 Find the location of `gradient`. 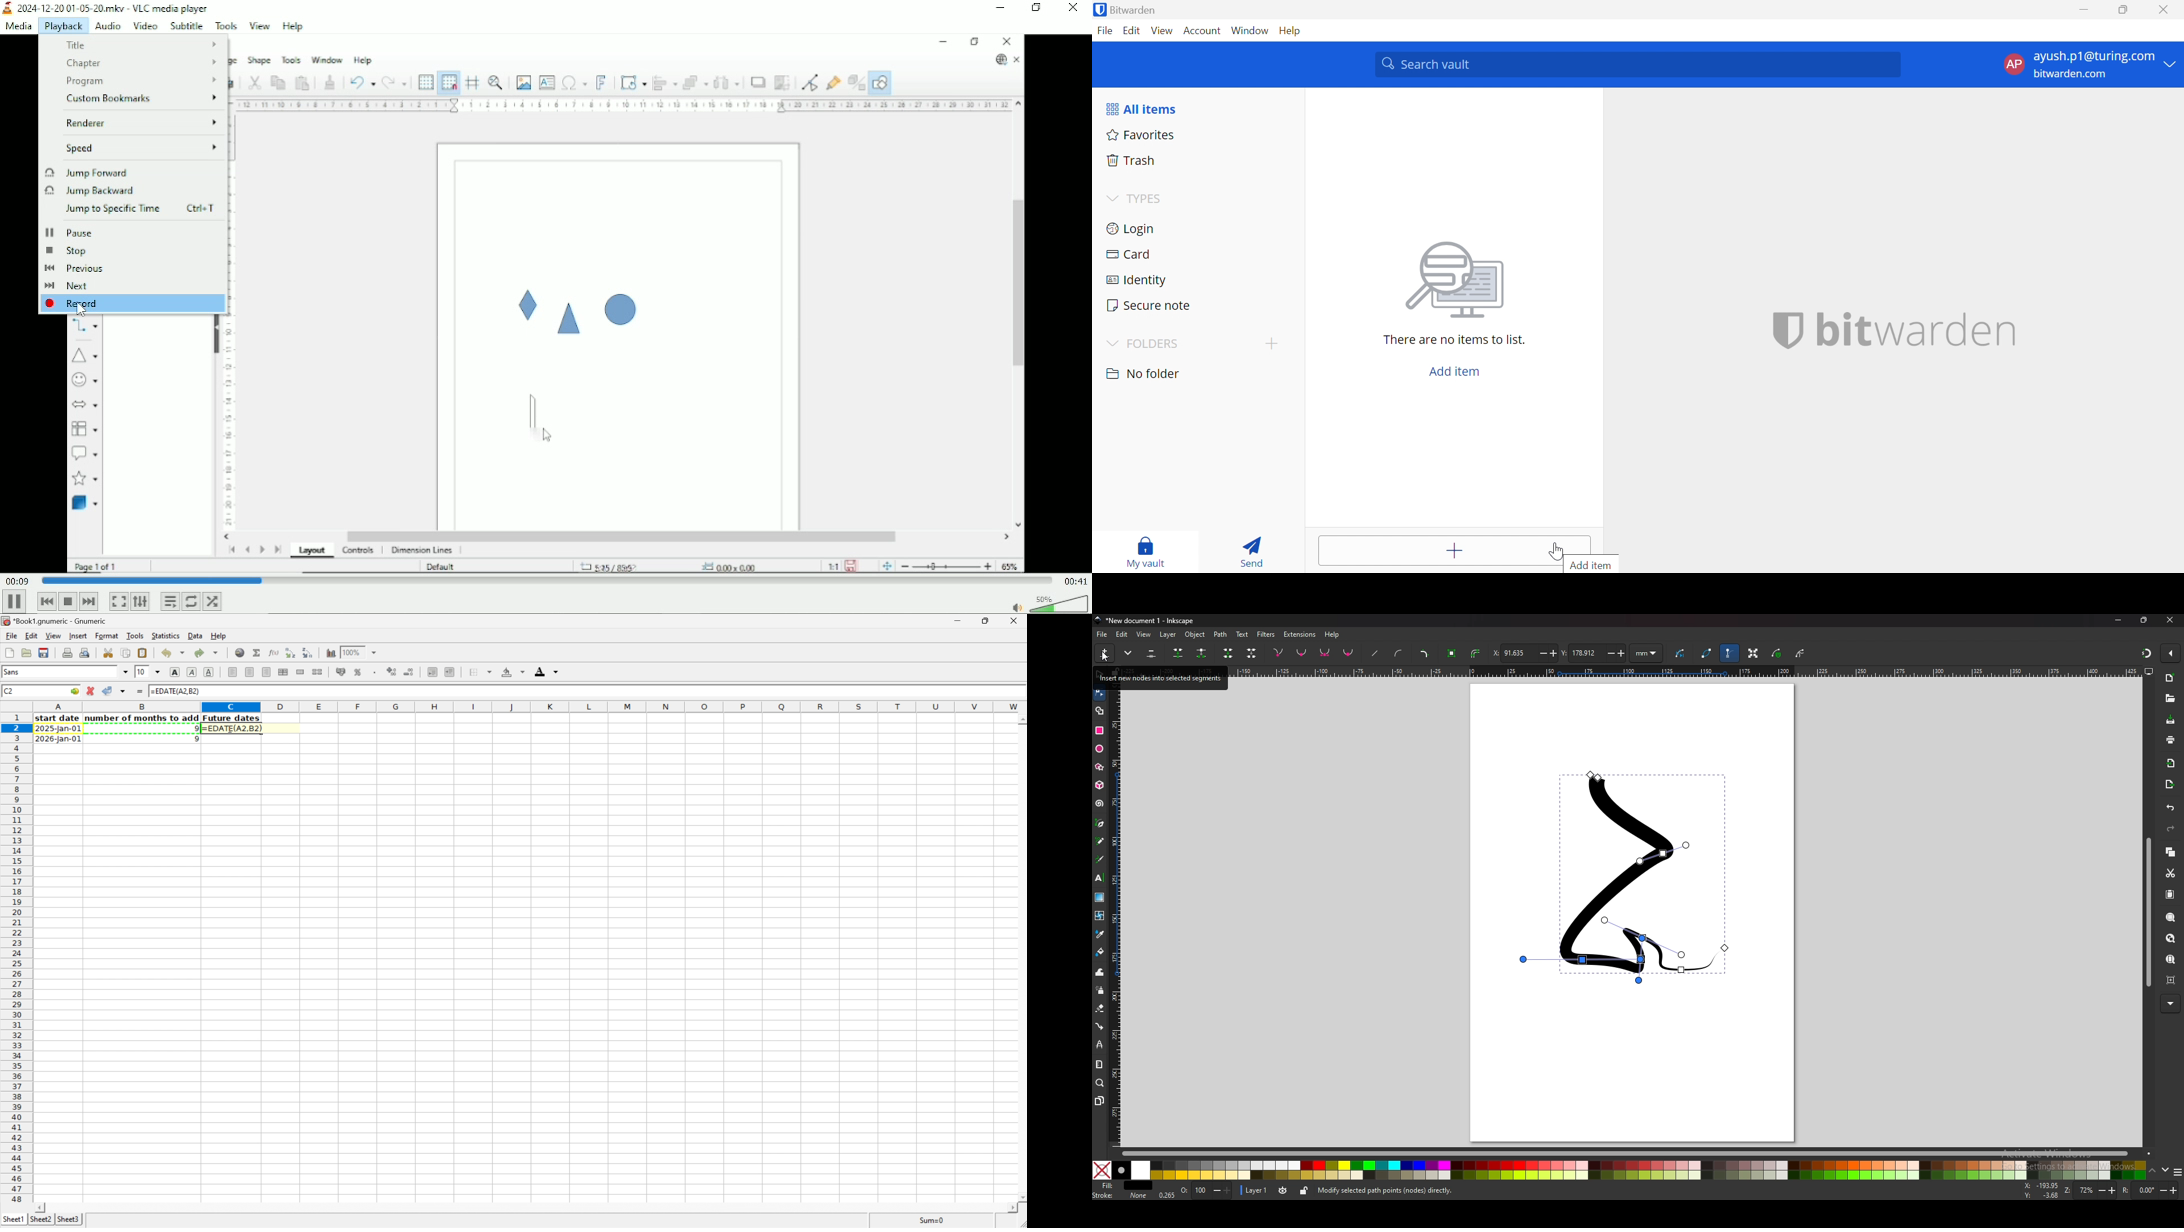

gradient is located at coordinates (1099, 898).